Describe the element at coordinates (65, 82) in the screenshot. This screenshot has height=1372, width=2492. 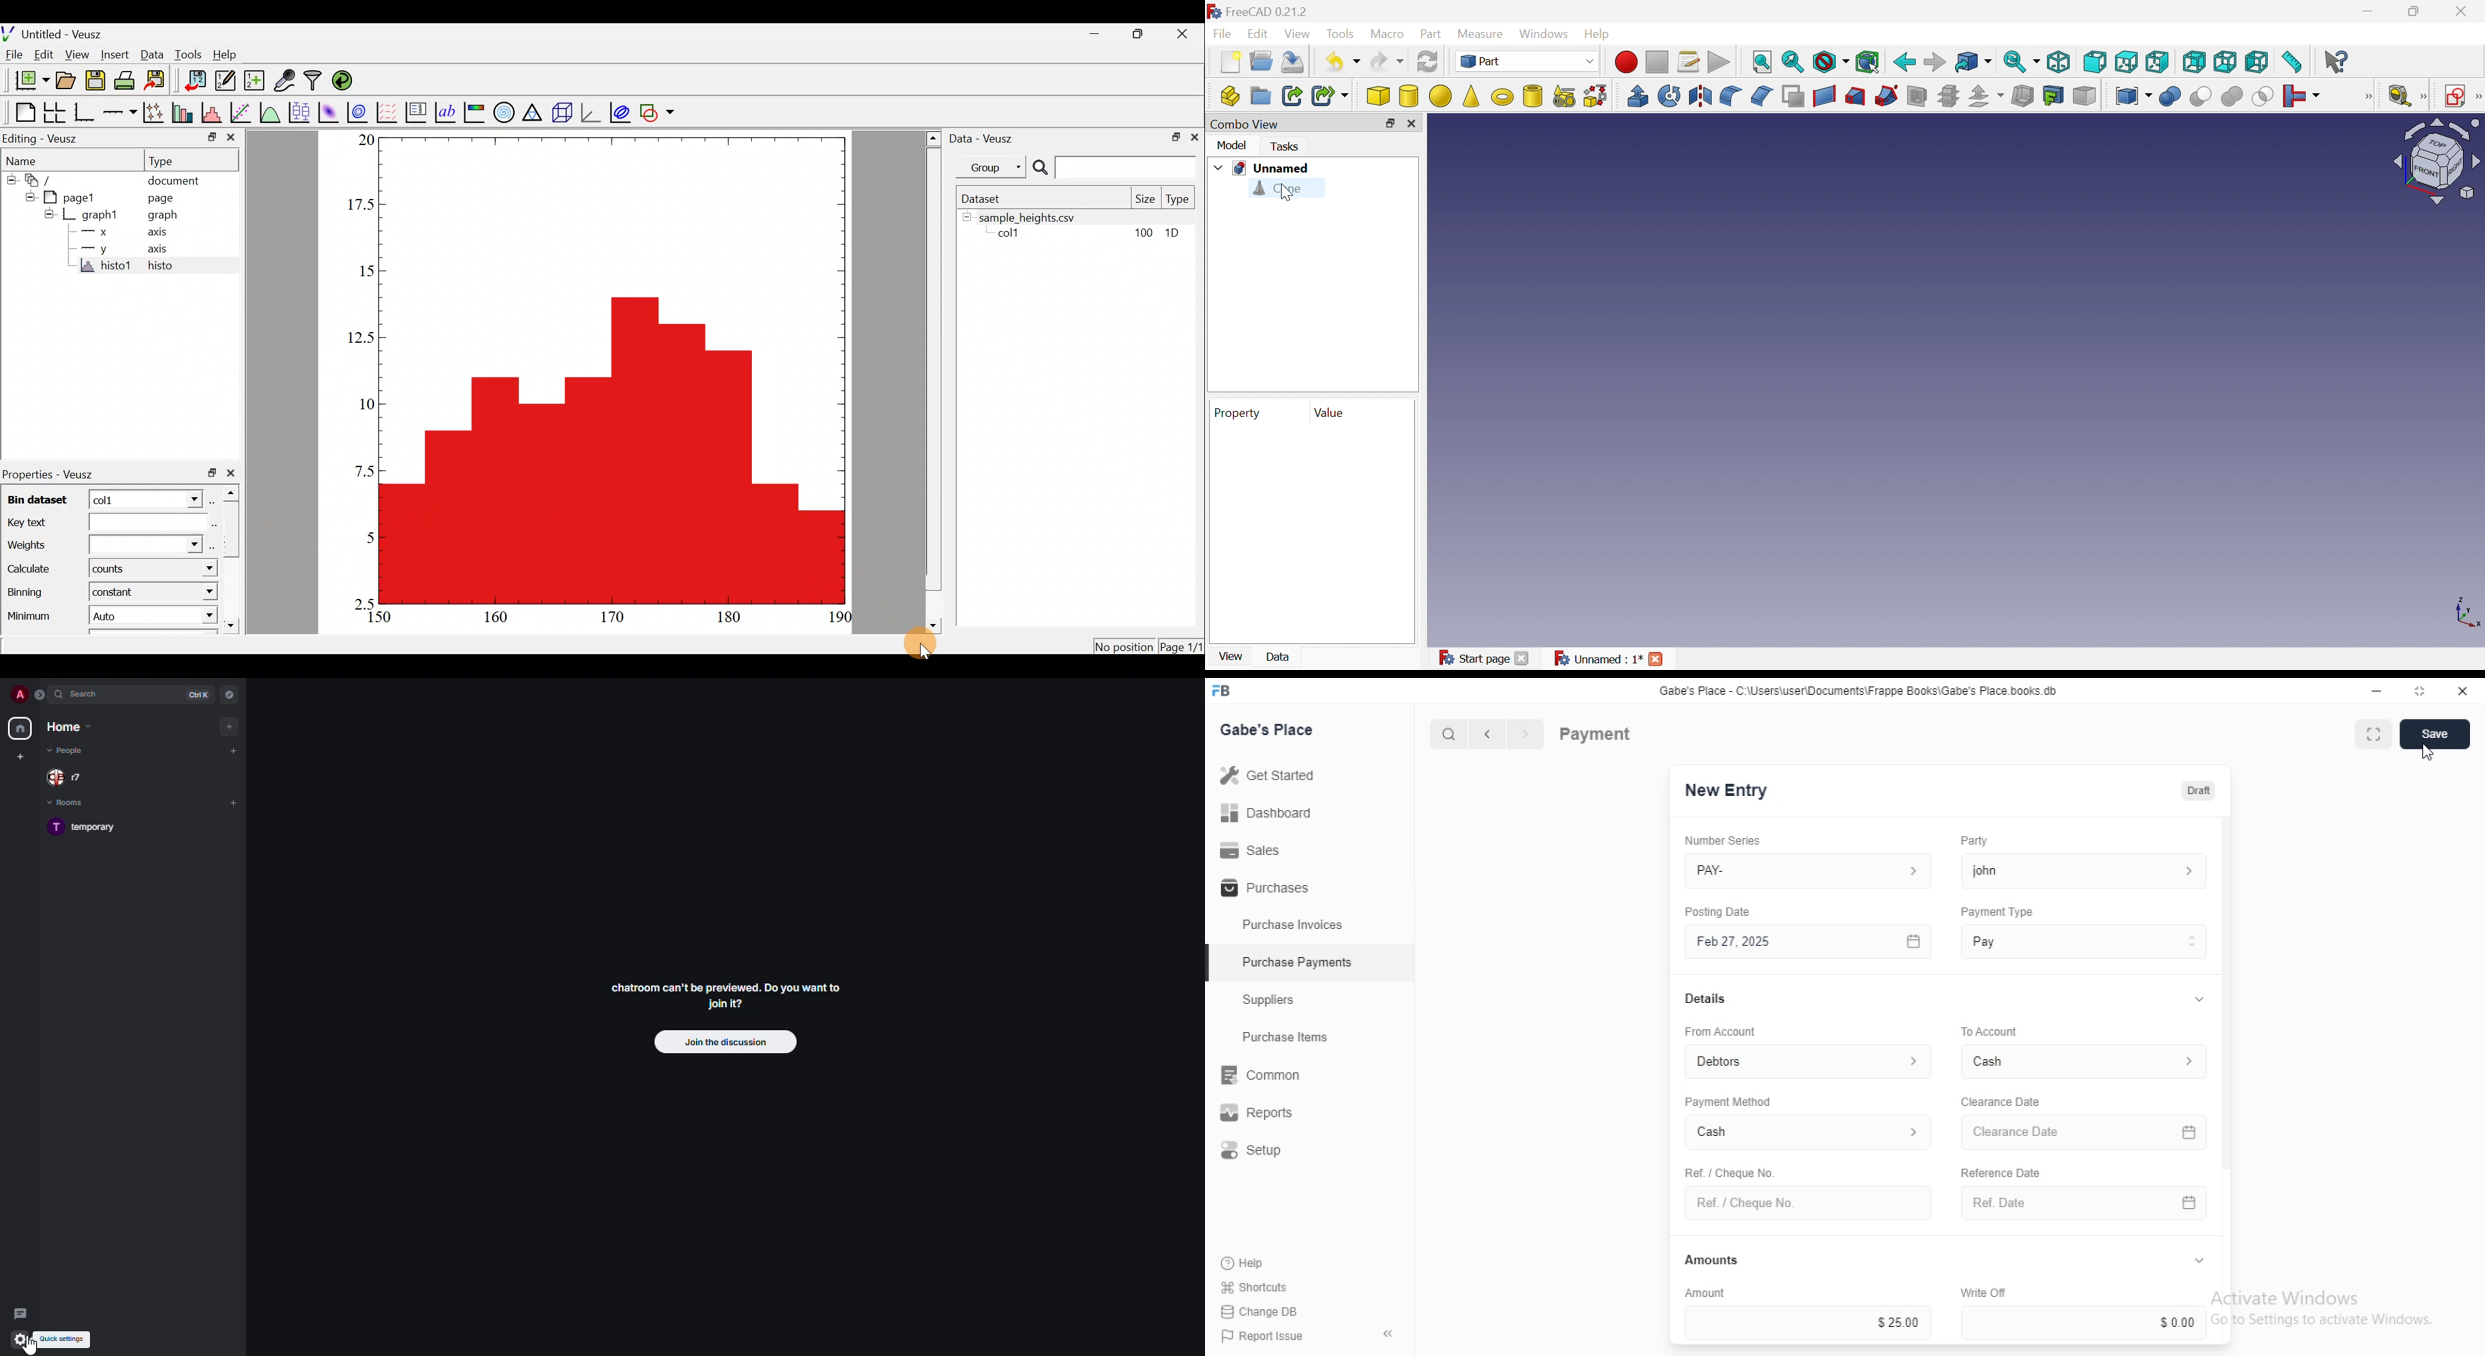
I see `open a document` at that location.